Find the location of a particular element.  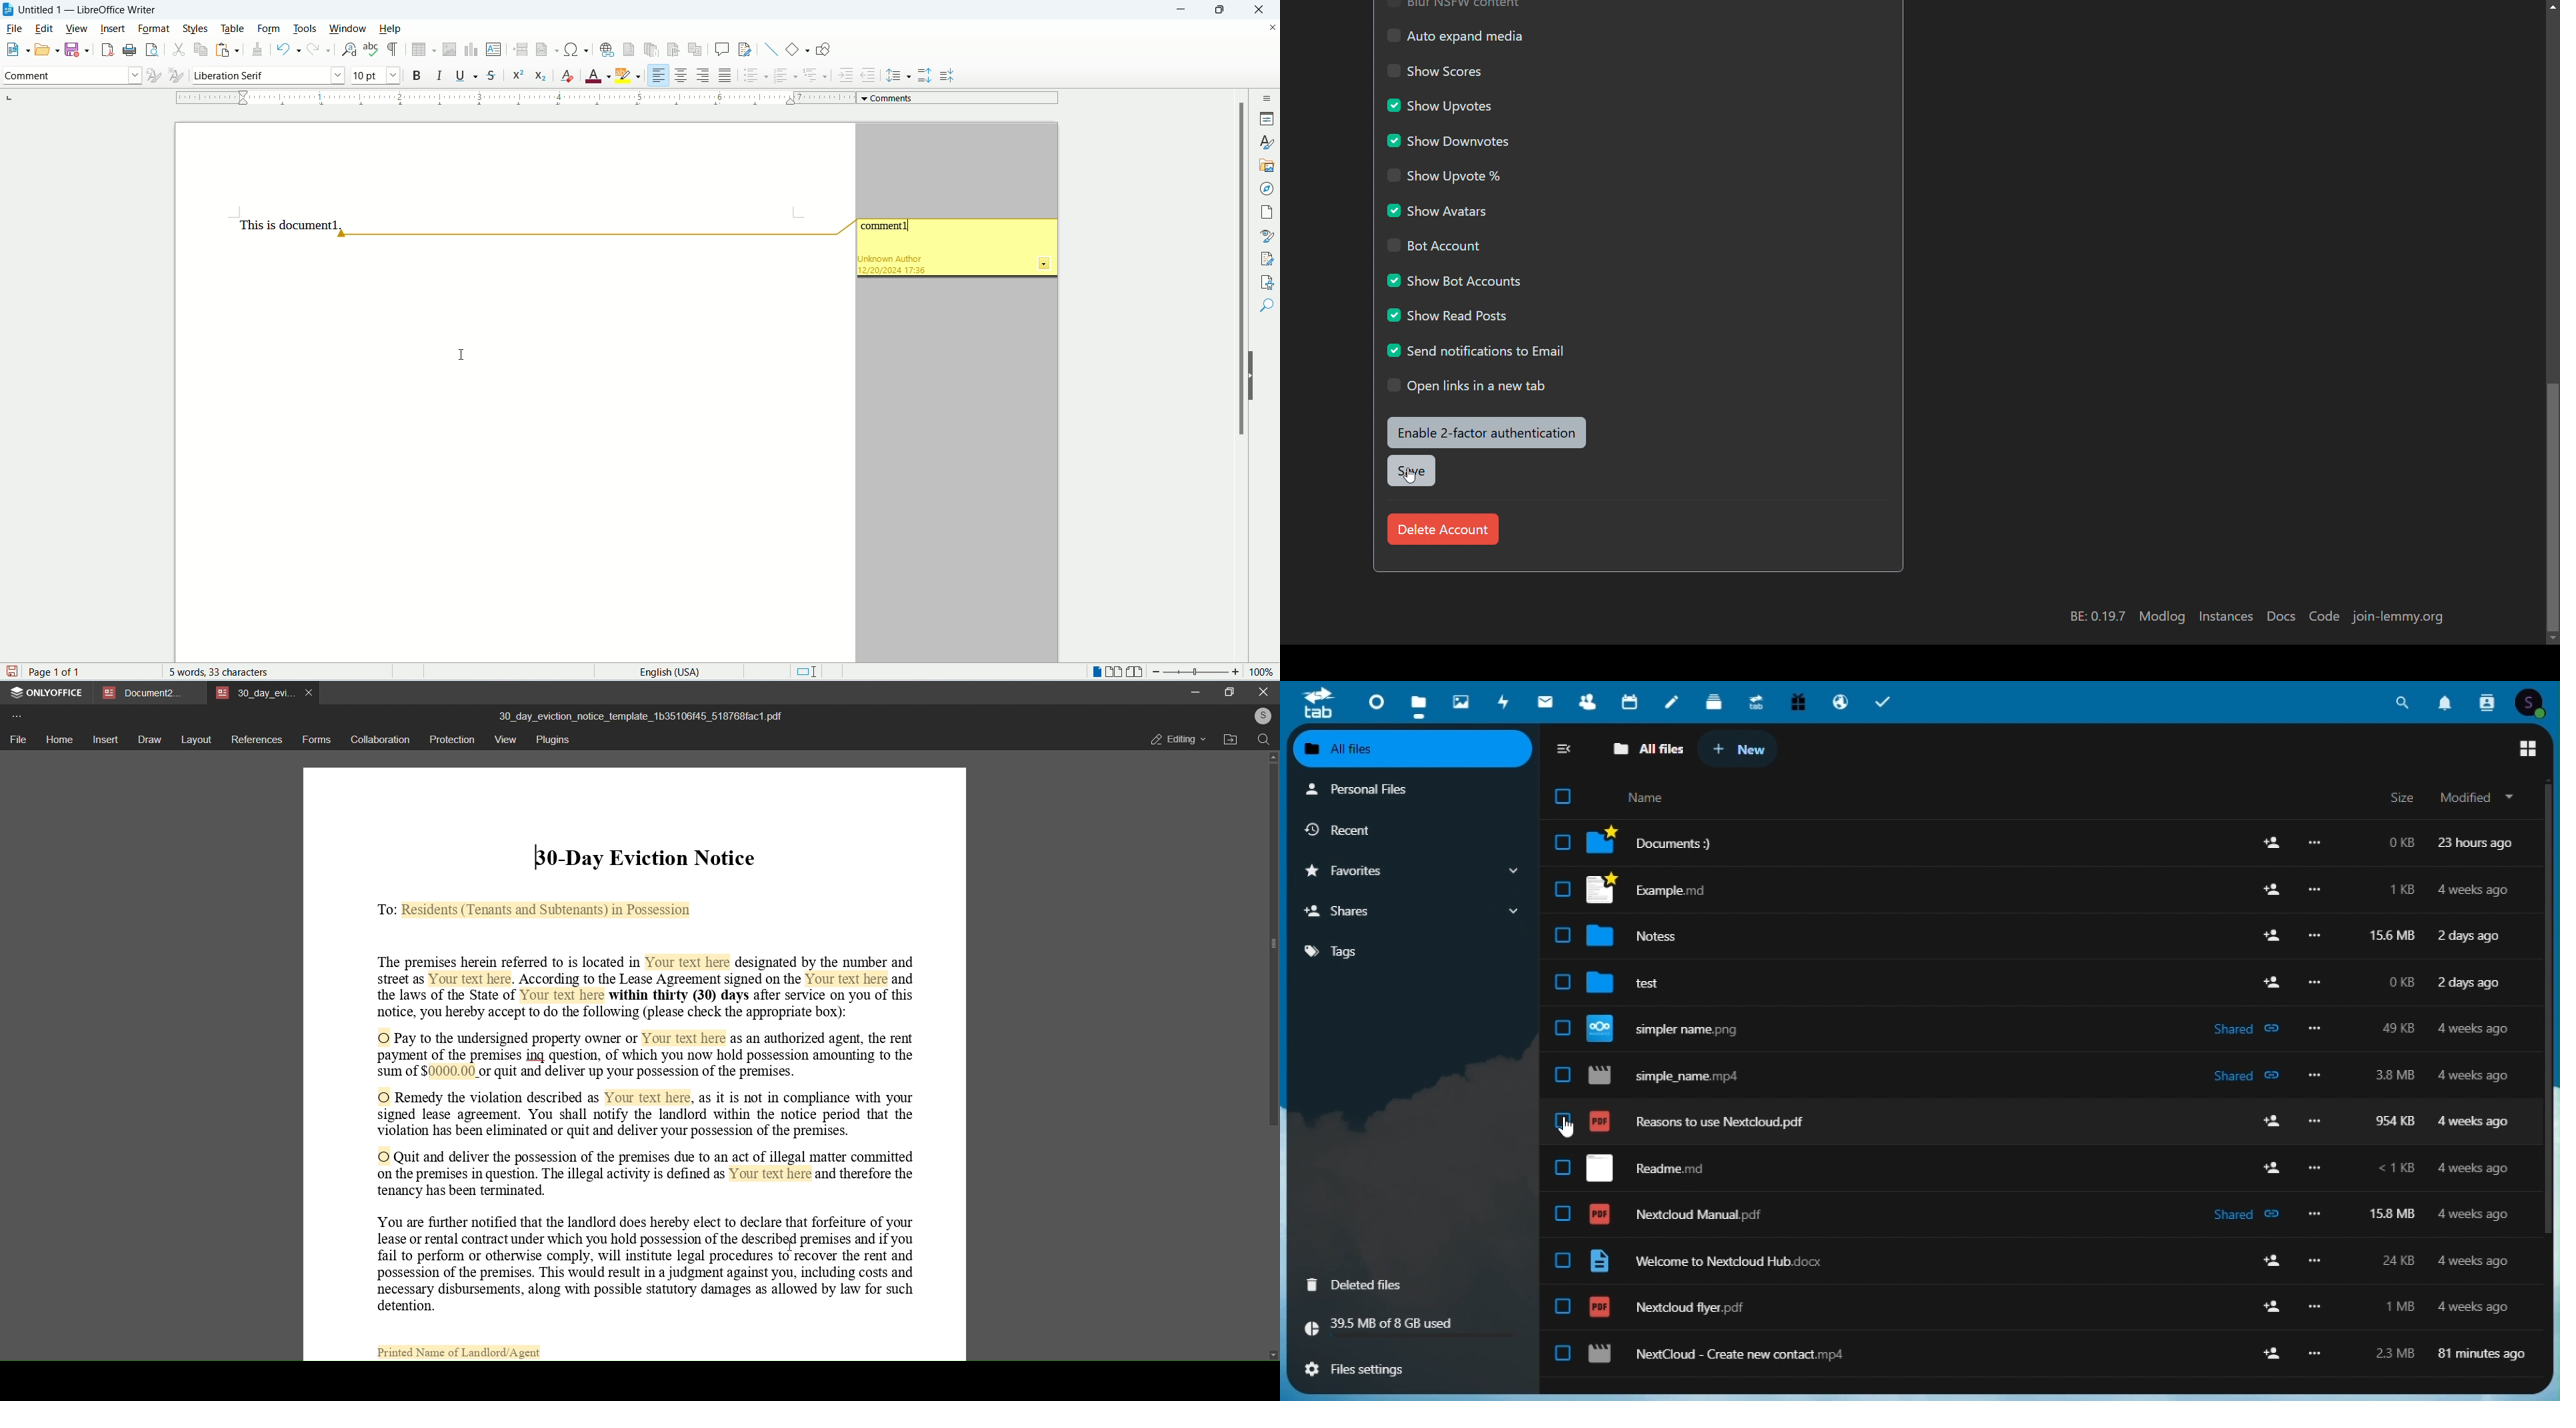

notes is located at coordinates (1672, 703).